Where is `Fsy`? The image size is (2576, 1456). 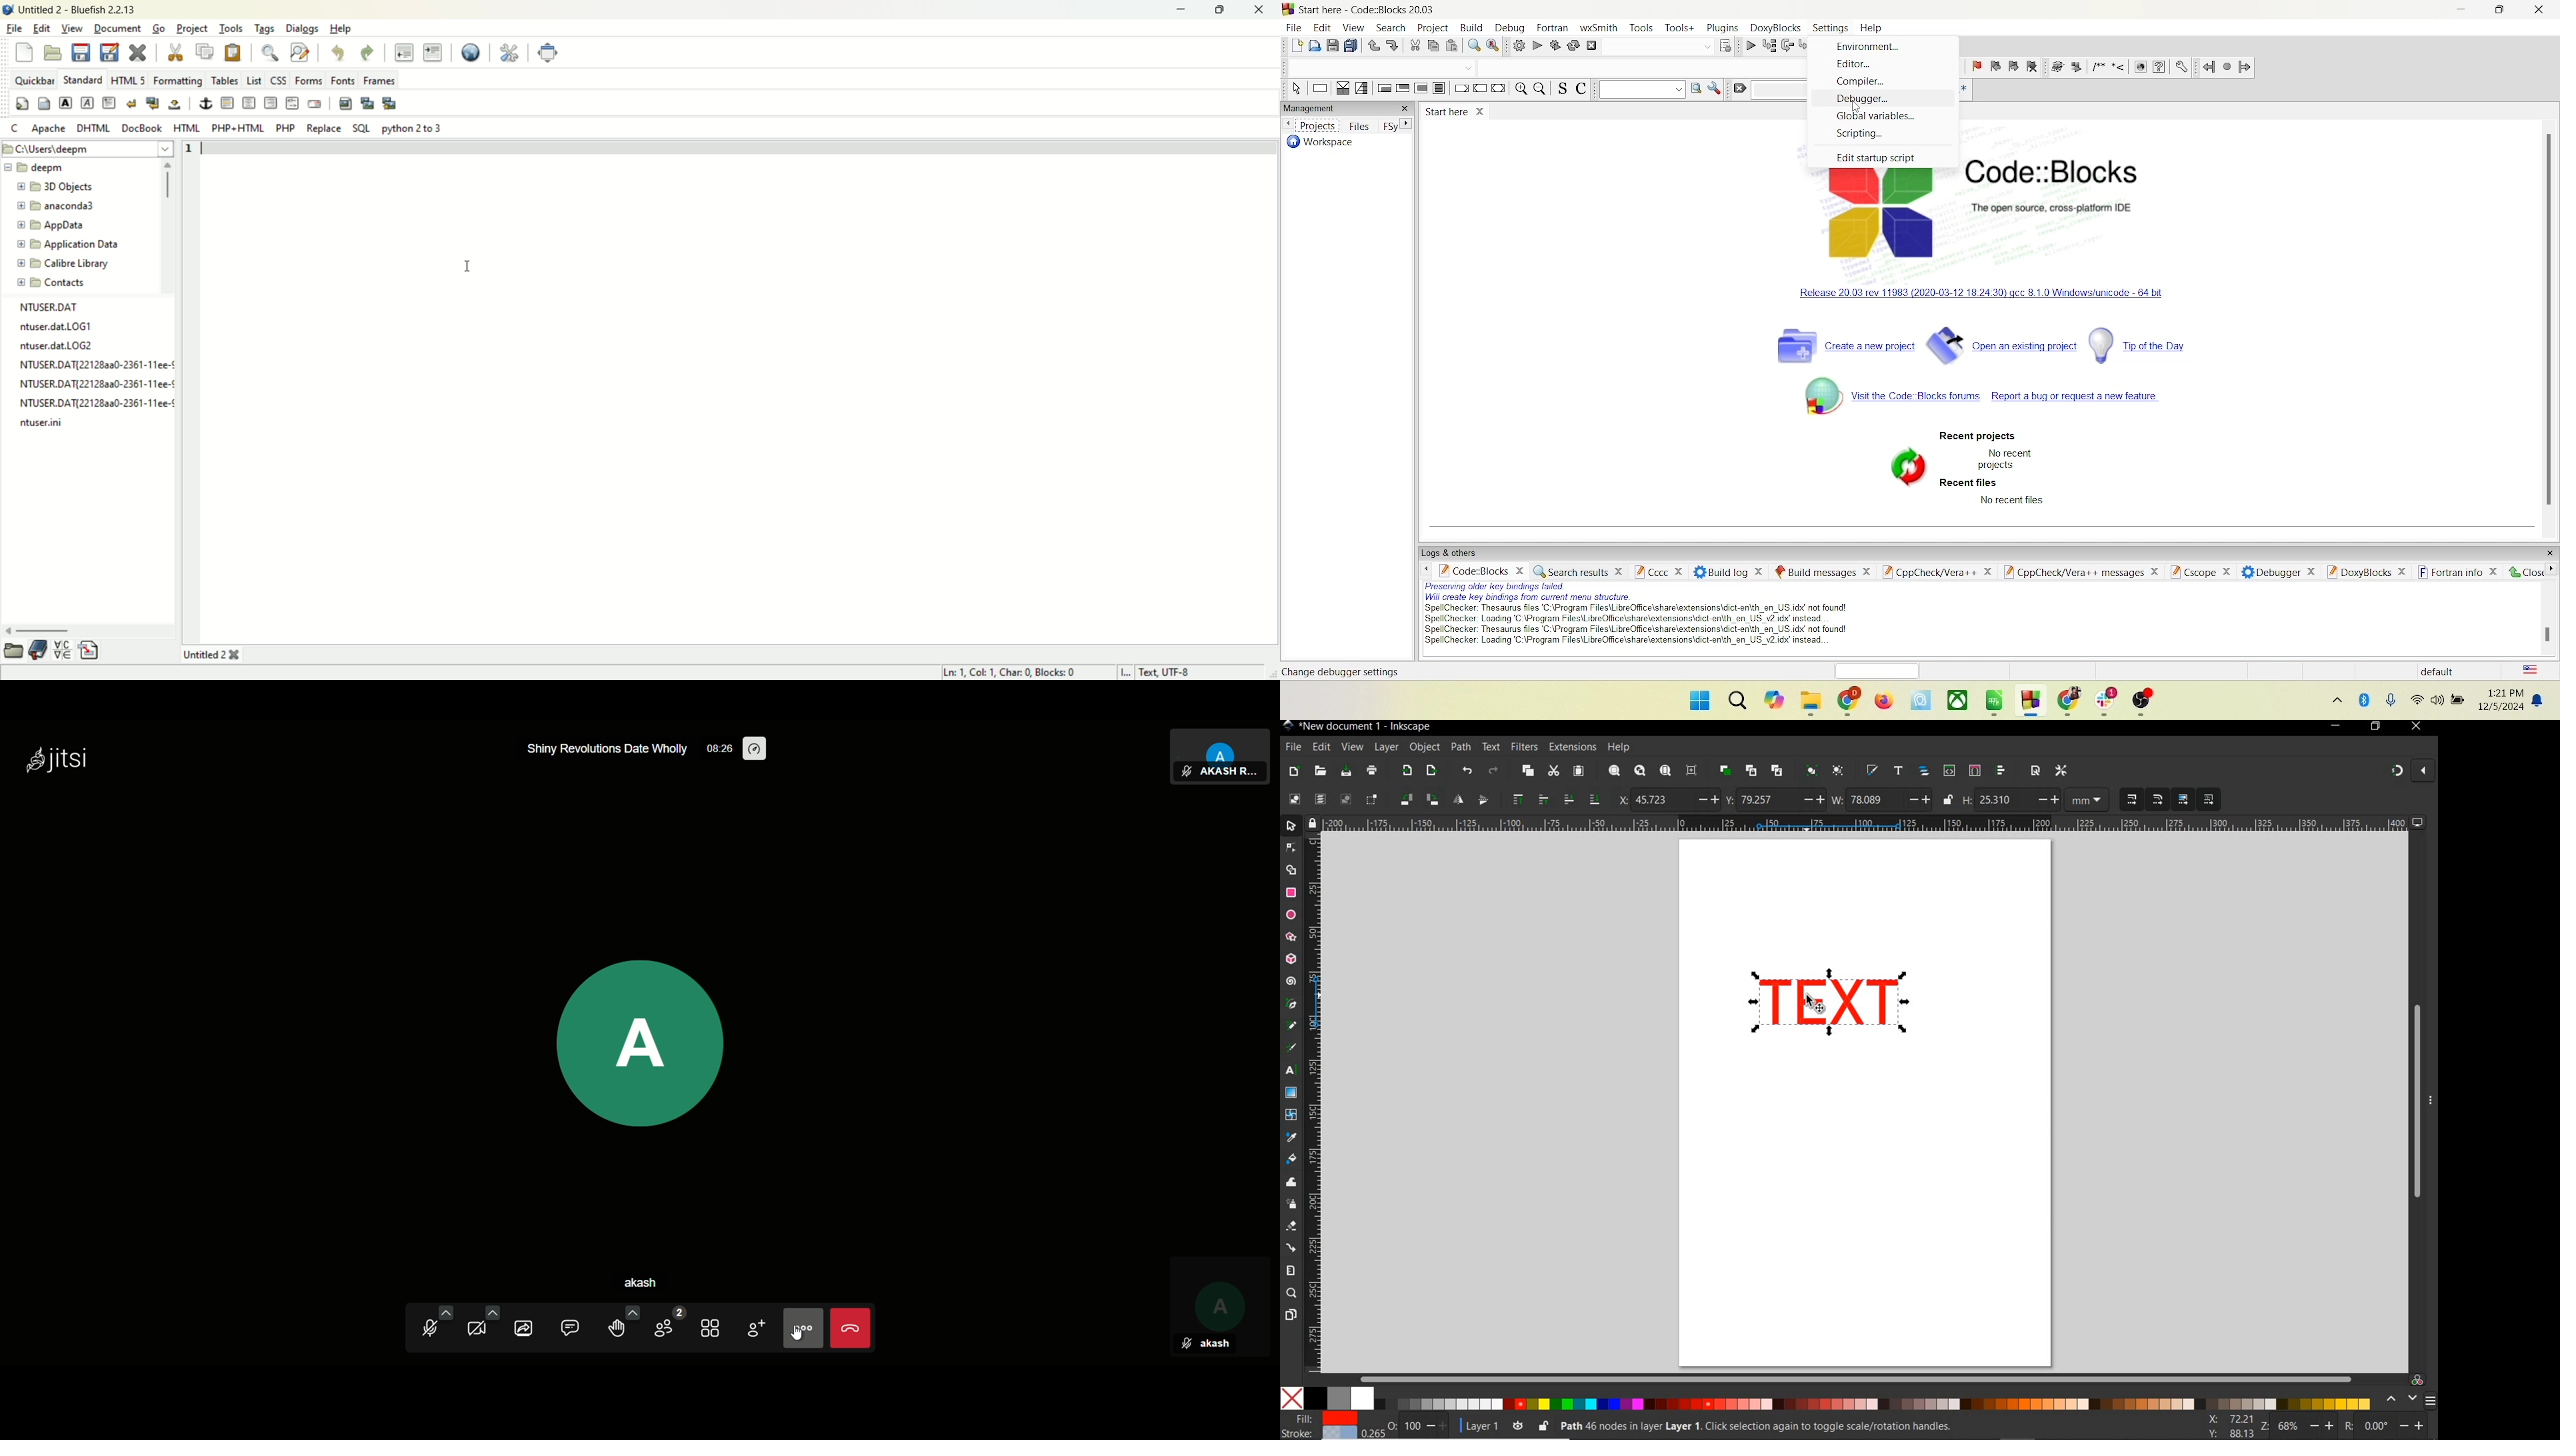
Fsy is located at coordinates (1396, 124).